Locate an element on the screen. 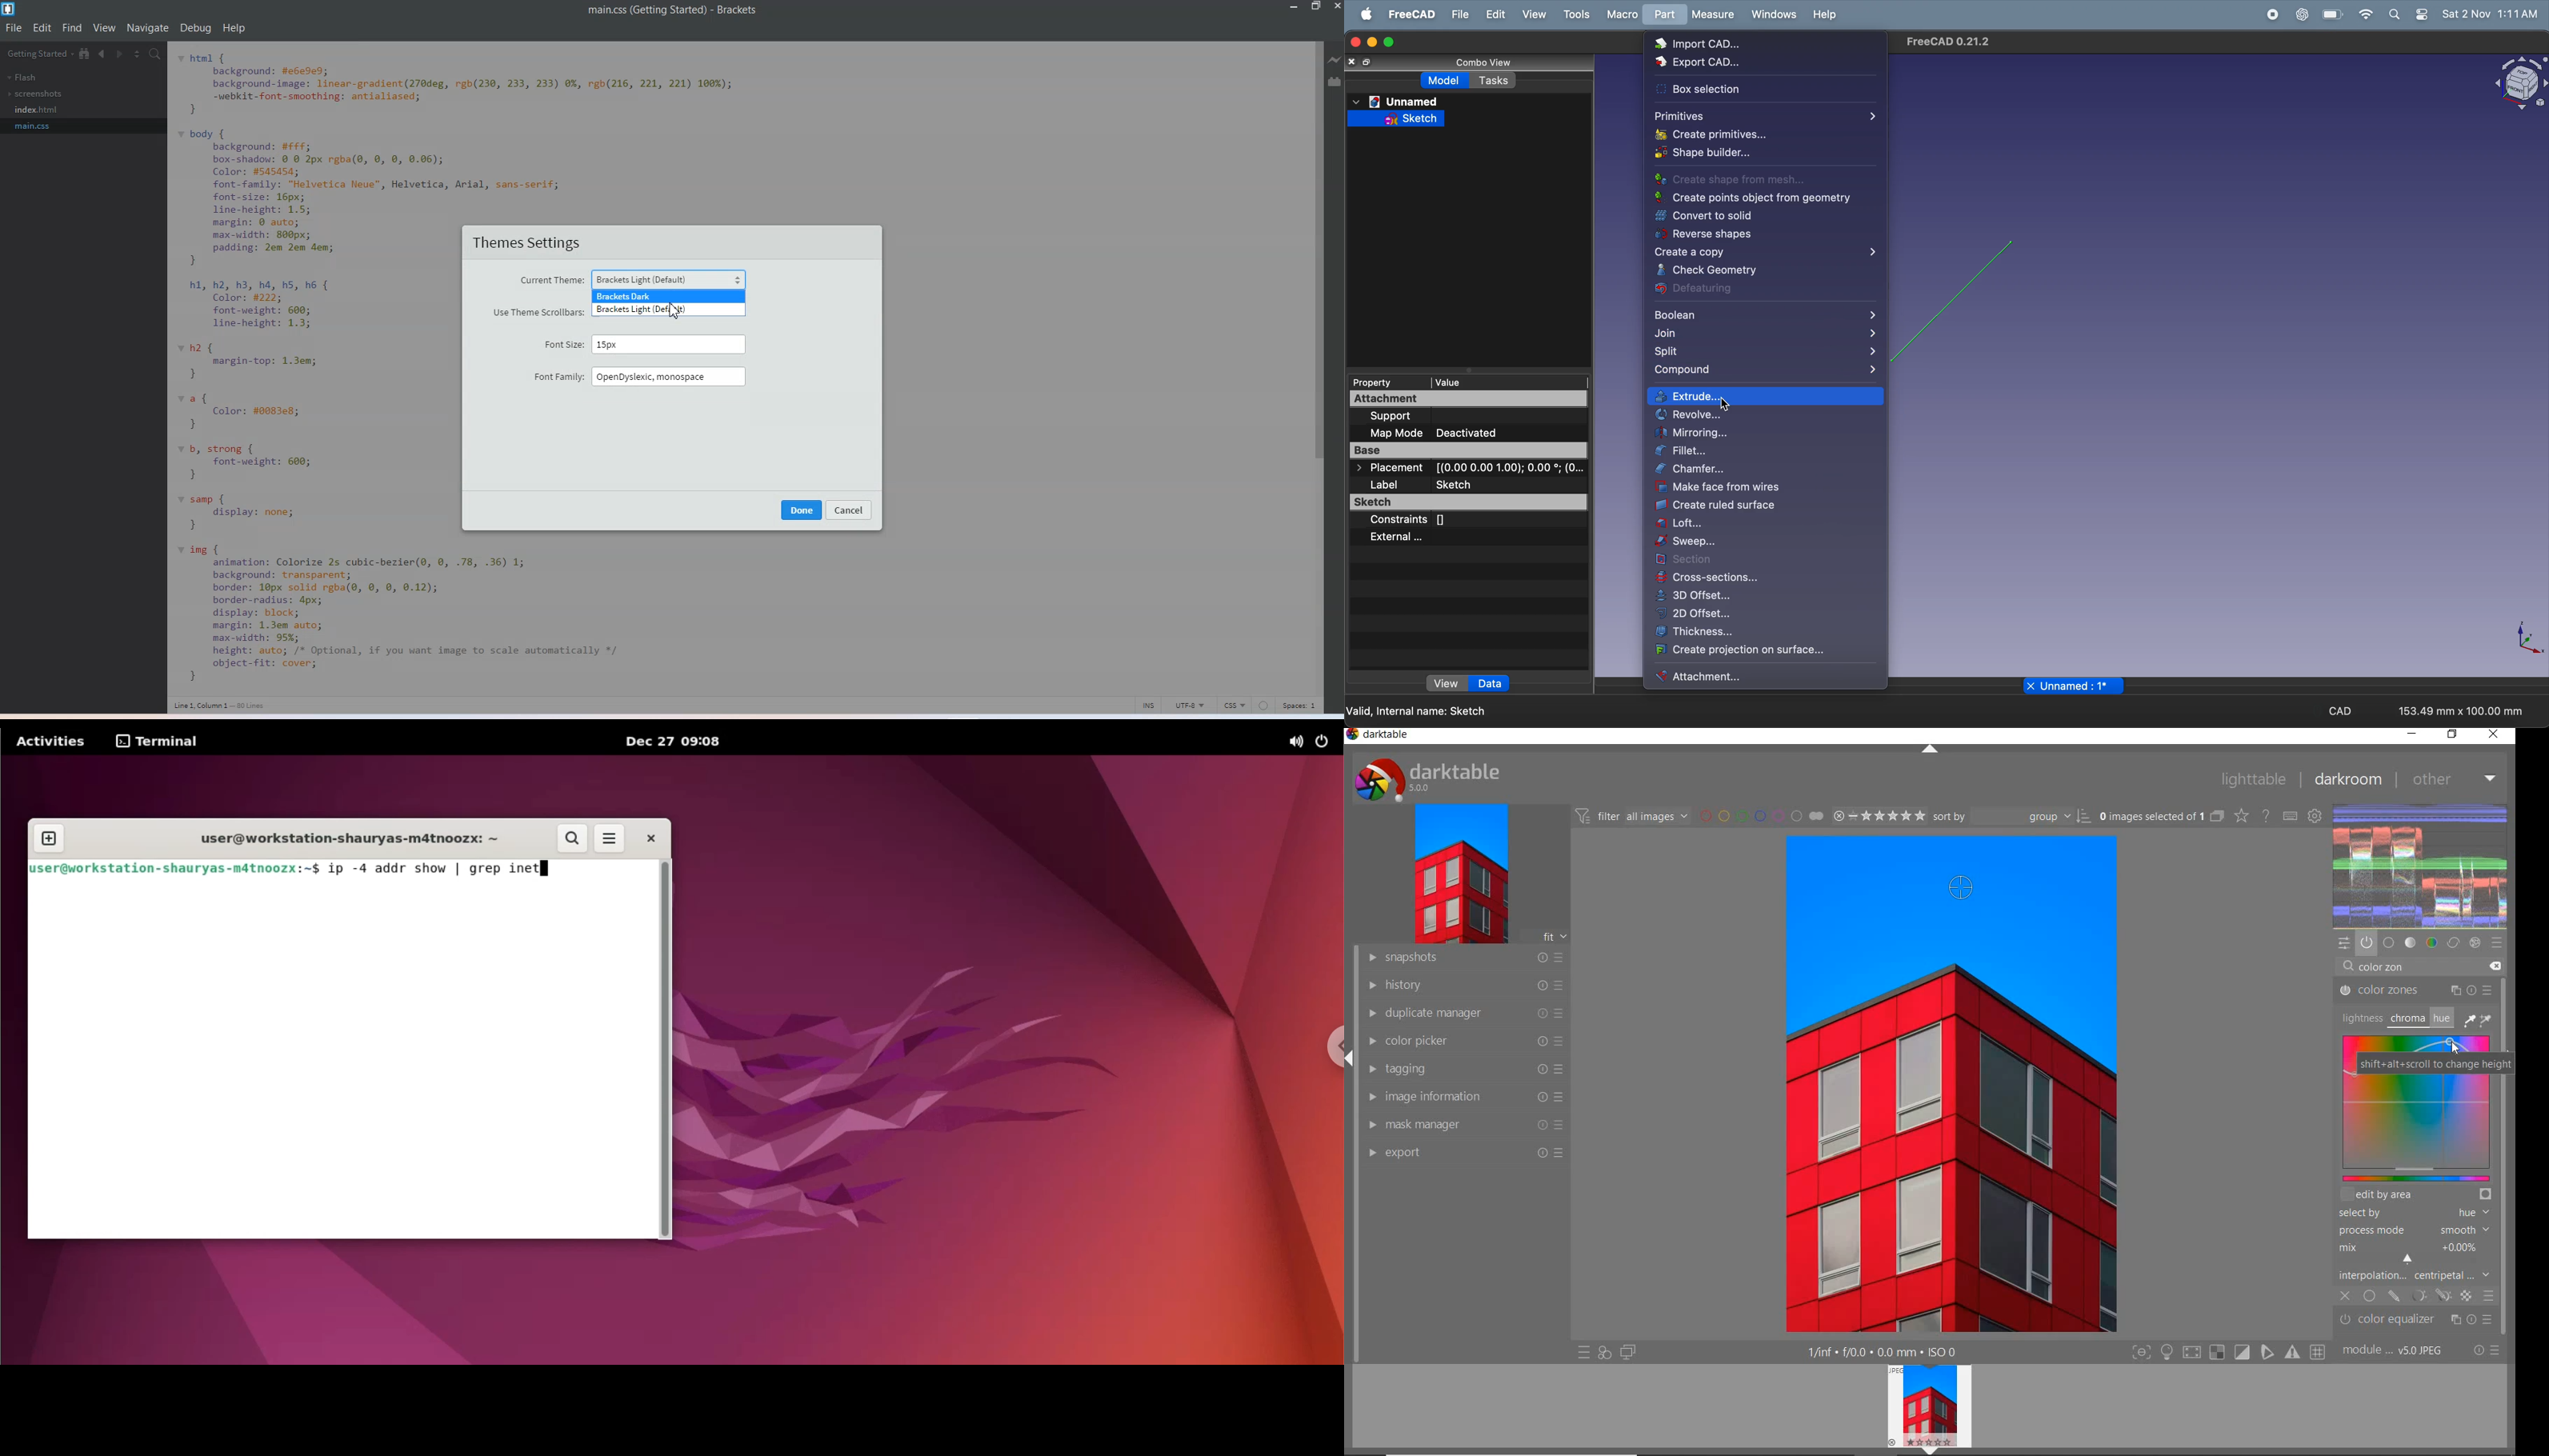 The width and height of the screenshot is (2576, 1456). Show in file tree is located at coordinates (85, 53).